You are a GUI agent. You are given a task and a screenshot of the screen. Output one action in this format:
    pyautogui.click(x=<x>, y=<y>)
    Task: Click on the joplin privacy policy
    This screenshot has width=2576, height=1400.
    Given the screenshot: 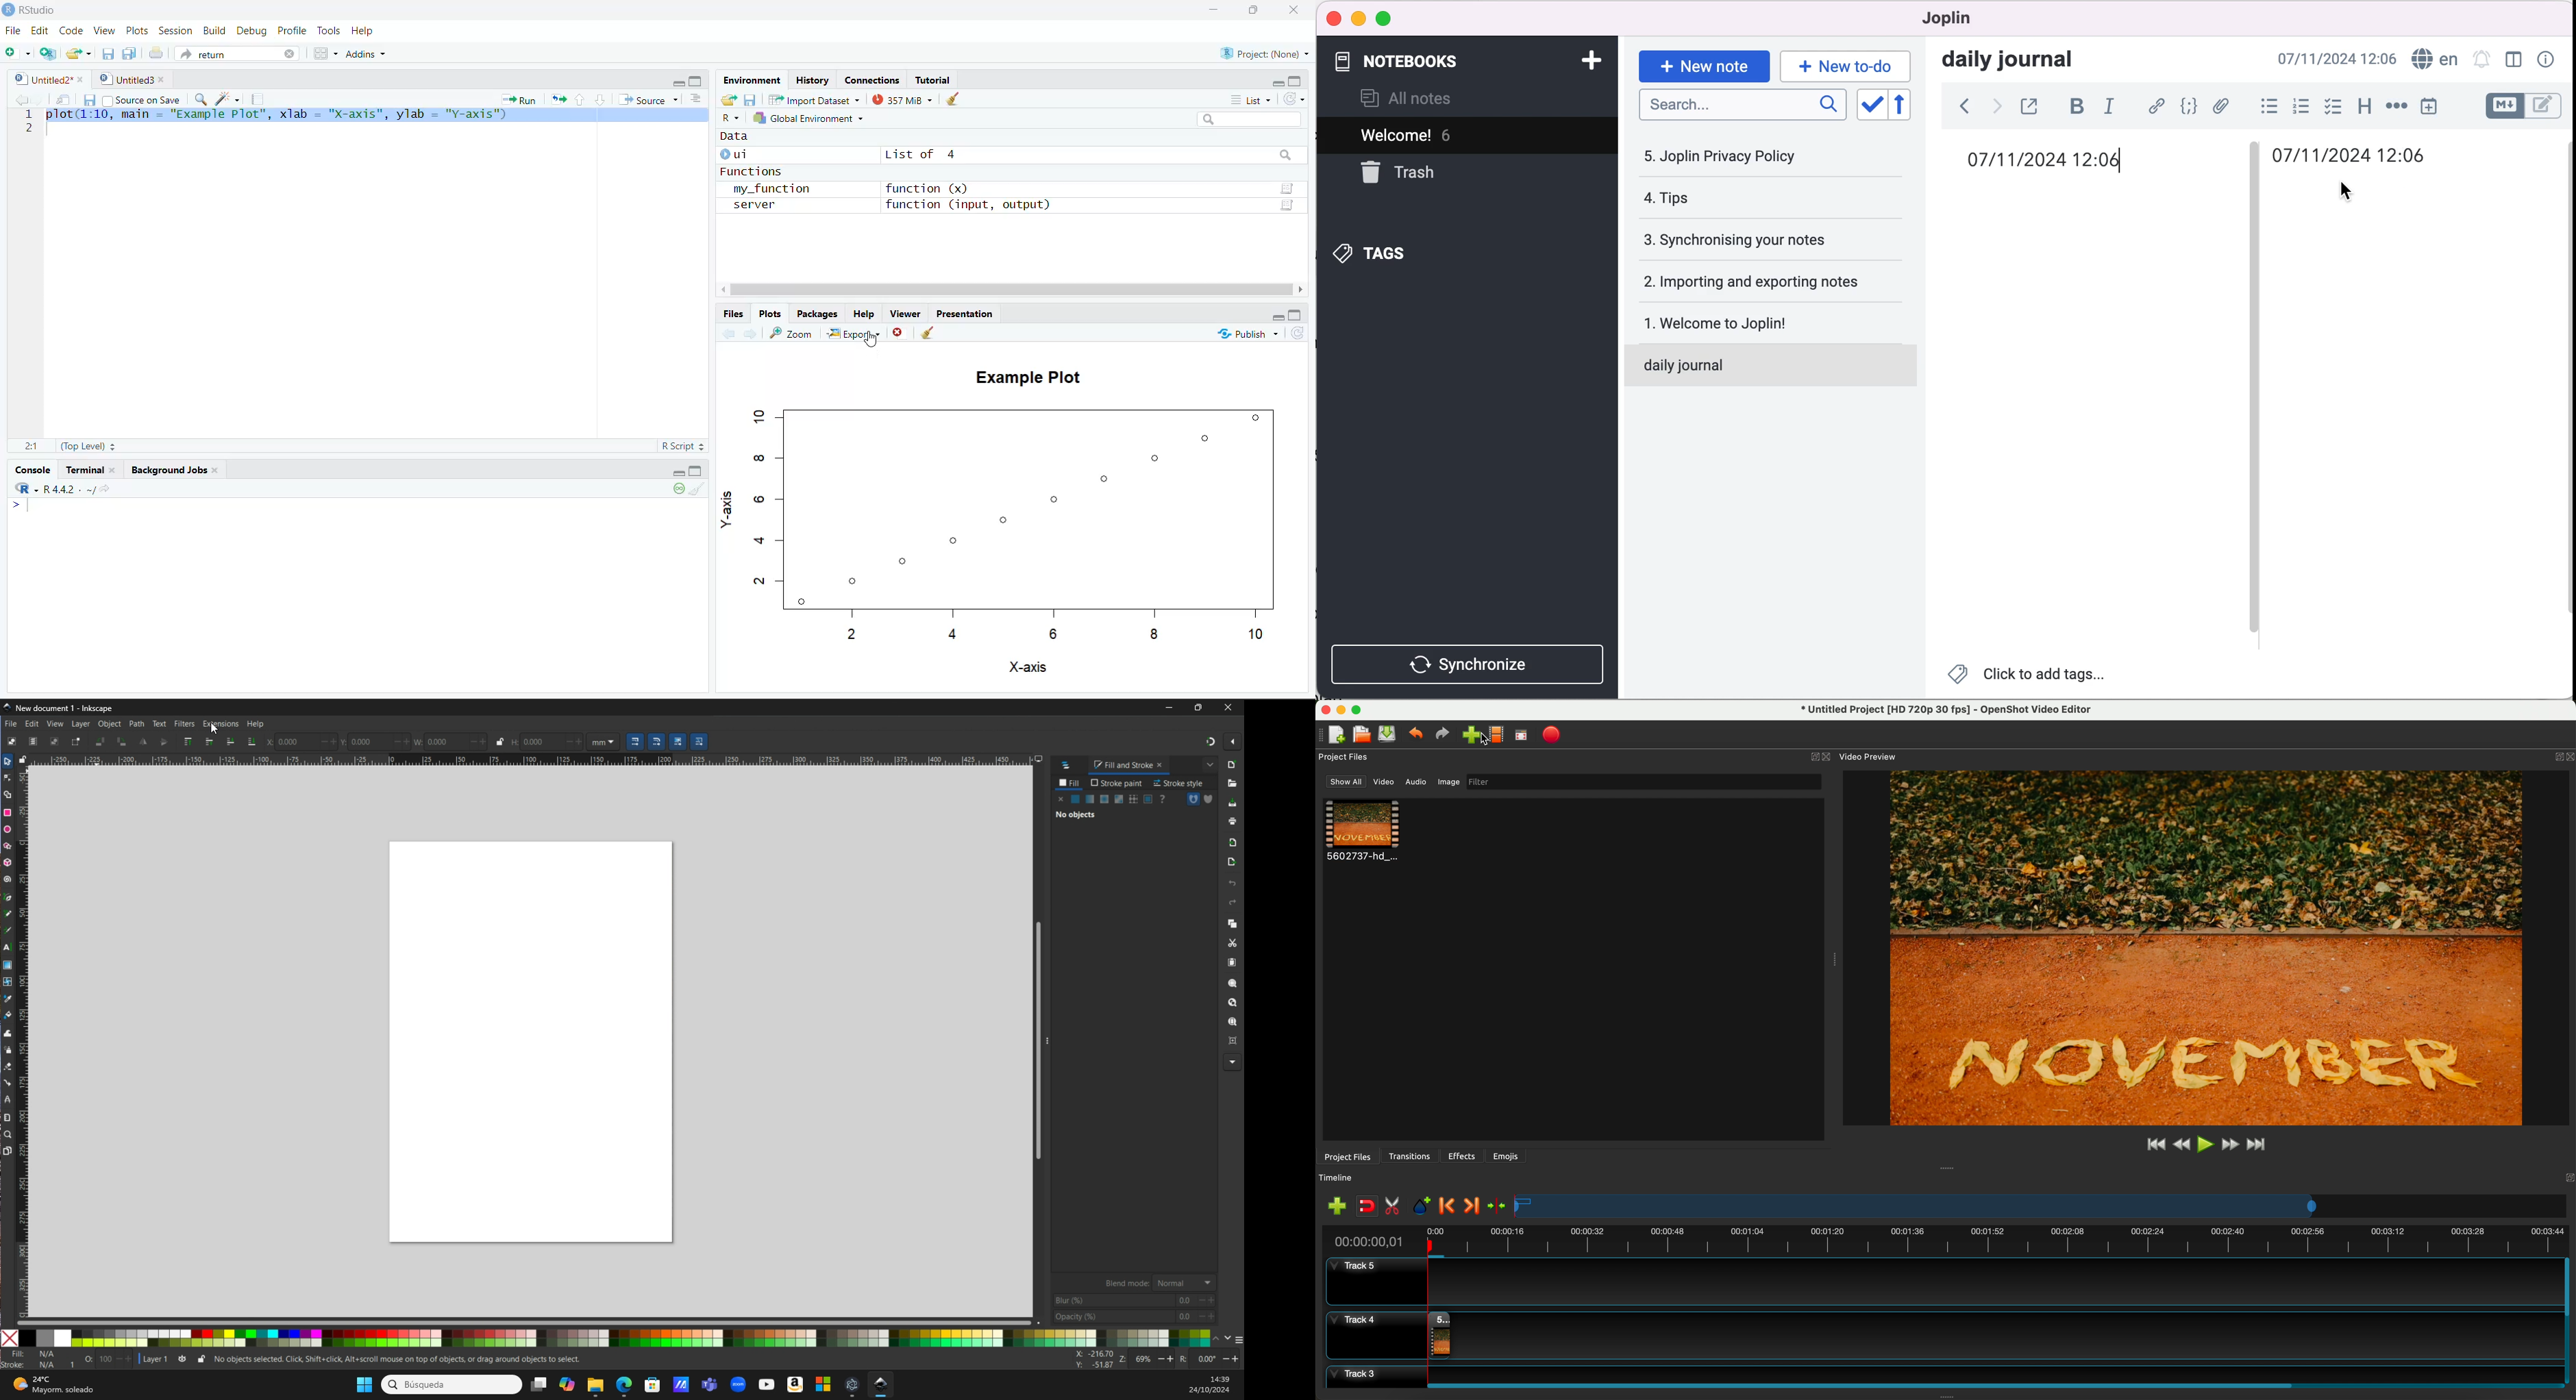 What is the action you would take?
    pyautogui.click(x=1728, y=156)
    